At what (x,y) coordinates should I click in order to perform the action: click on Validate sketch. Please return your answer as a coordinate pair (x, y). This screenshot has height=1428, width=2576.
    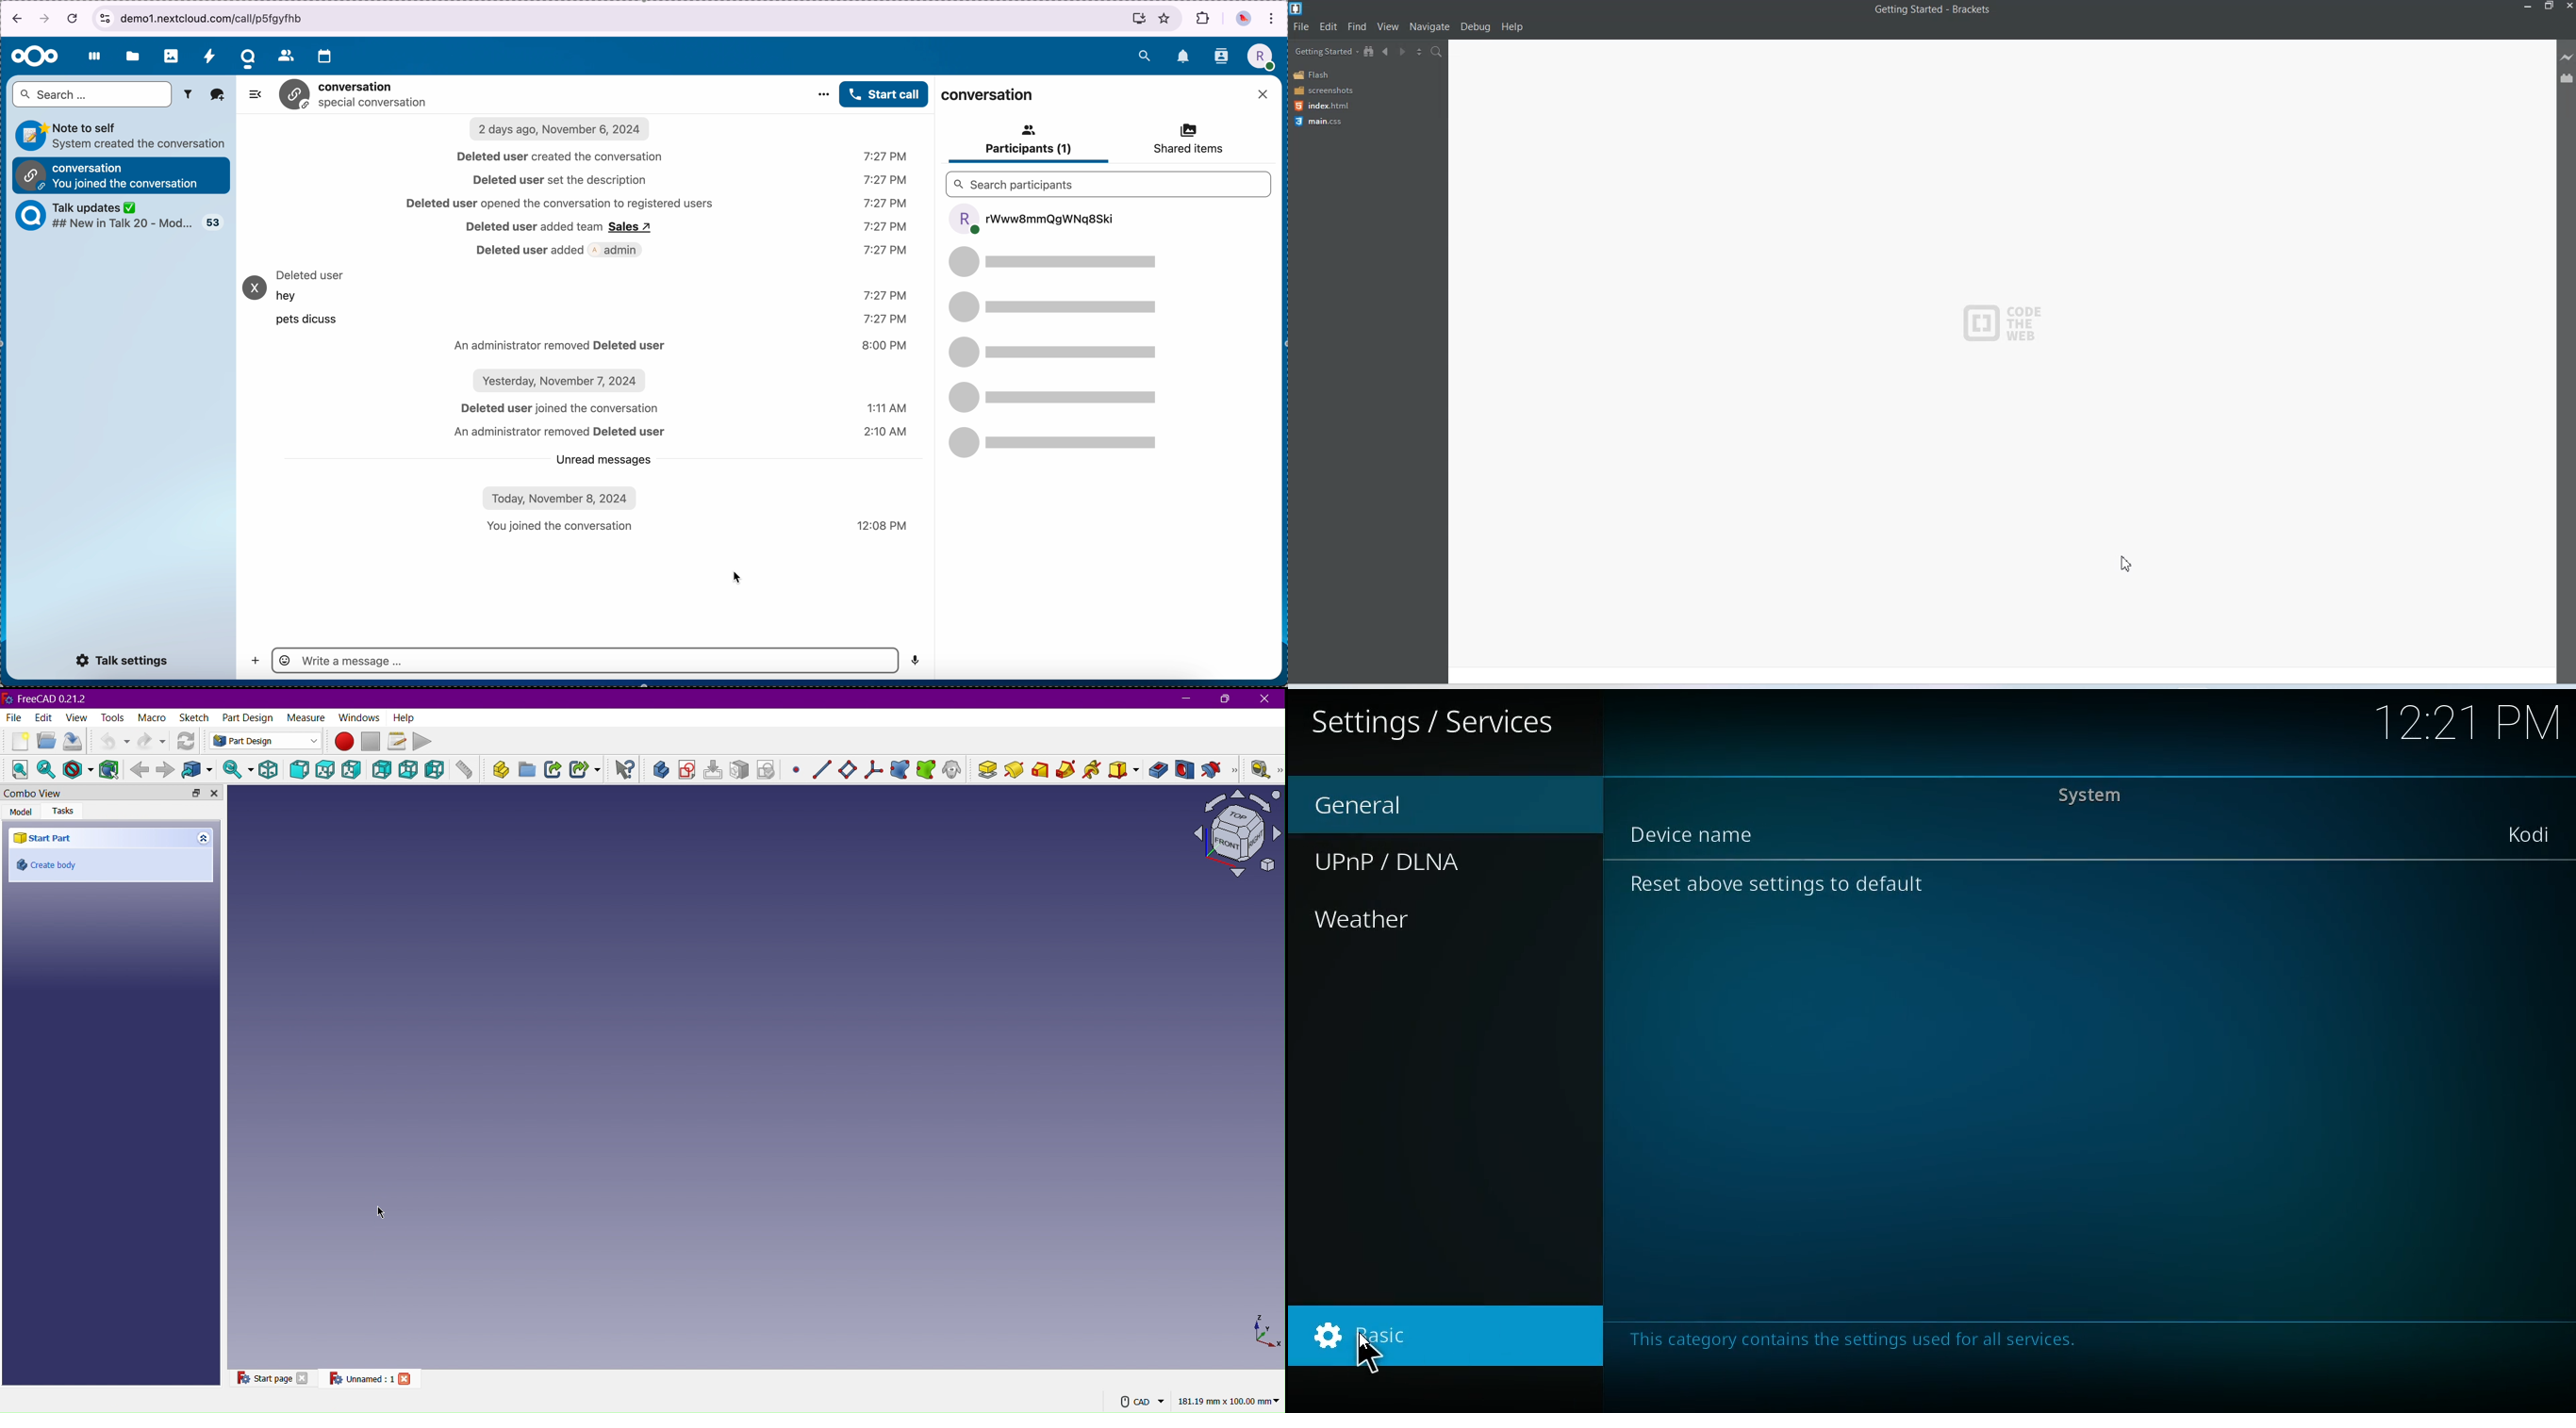
    Looking at the image, I should click on (766, 772).